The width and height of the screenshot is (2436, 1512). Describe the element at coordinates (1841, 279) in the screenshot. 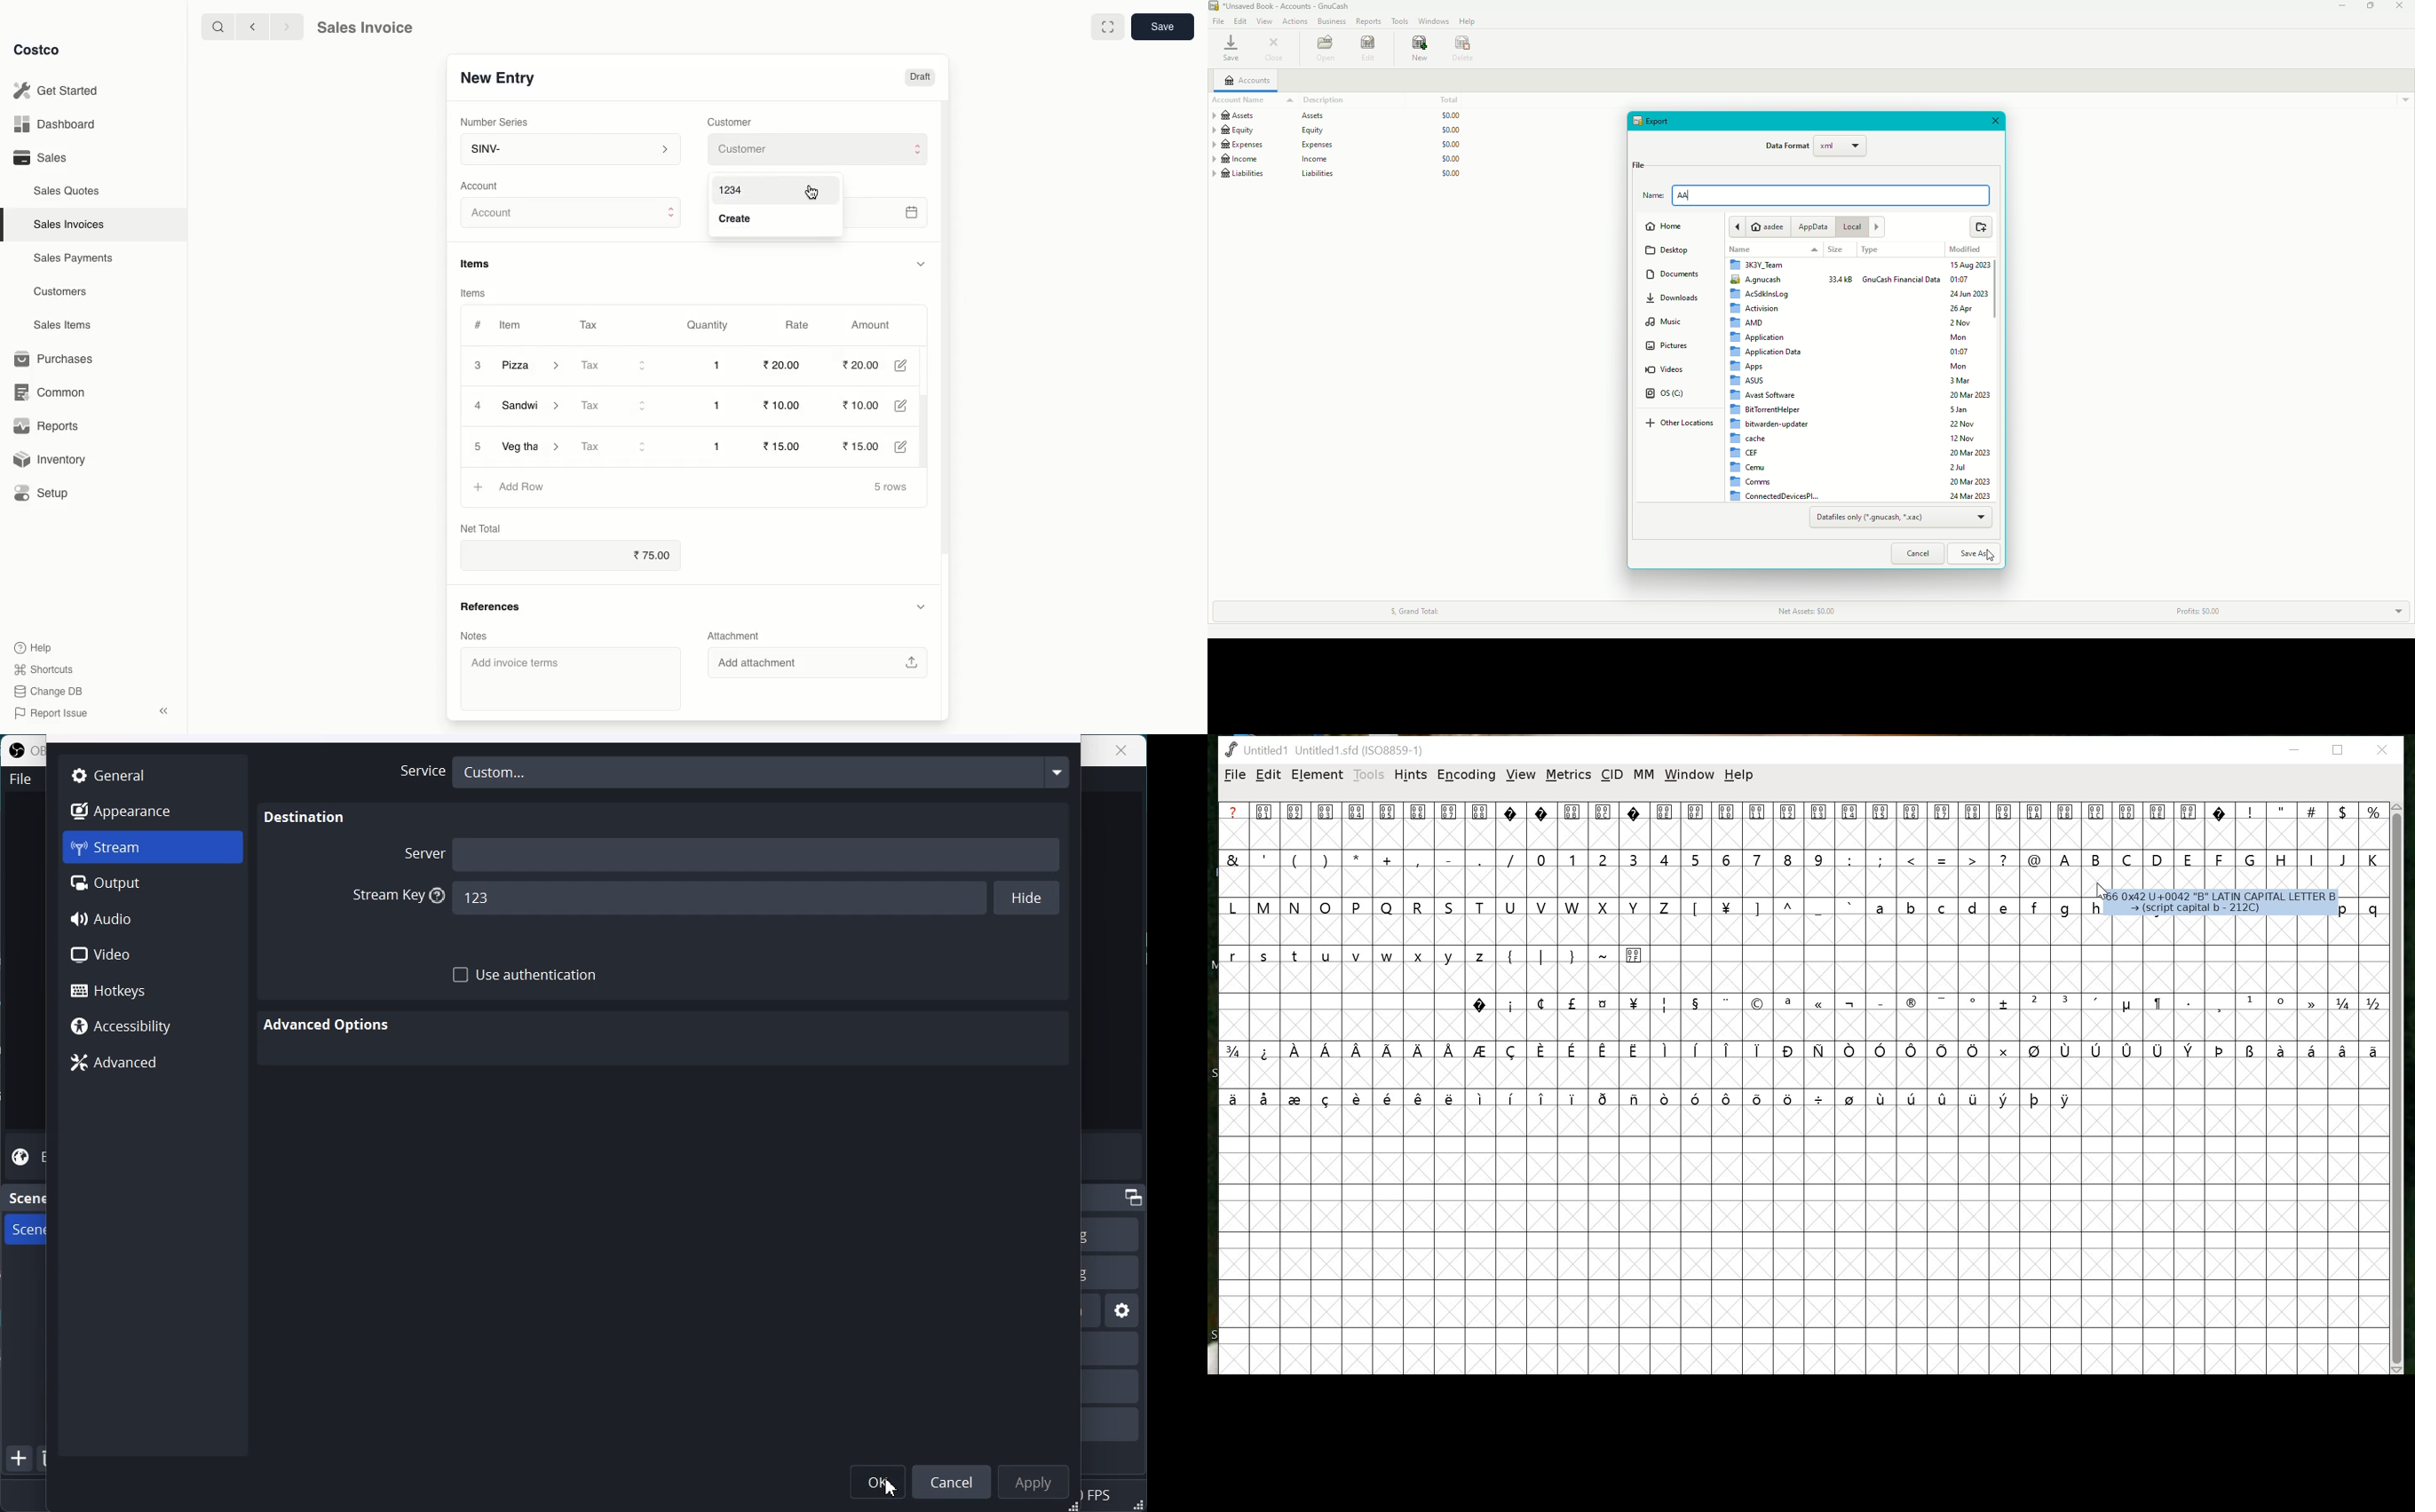

I see `33.4 KB` at that location.